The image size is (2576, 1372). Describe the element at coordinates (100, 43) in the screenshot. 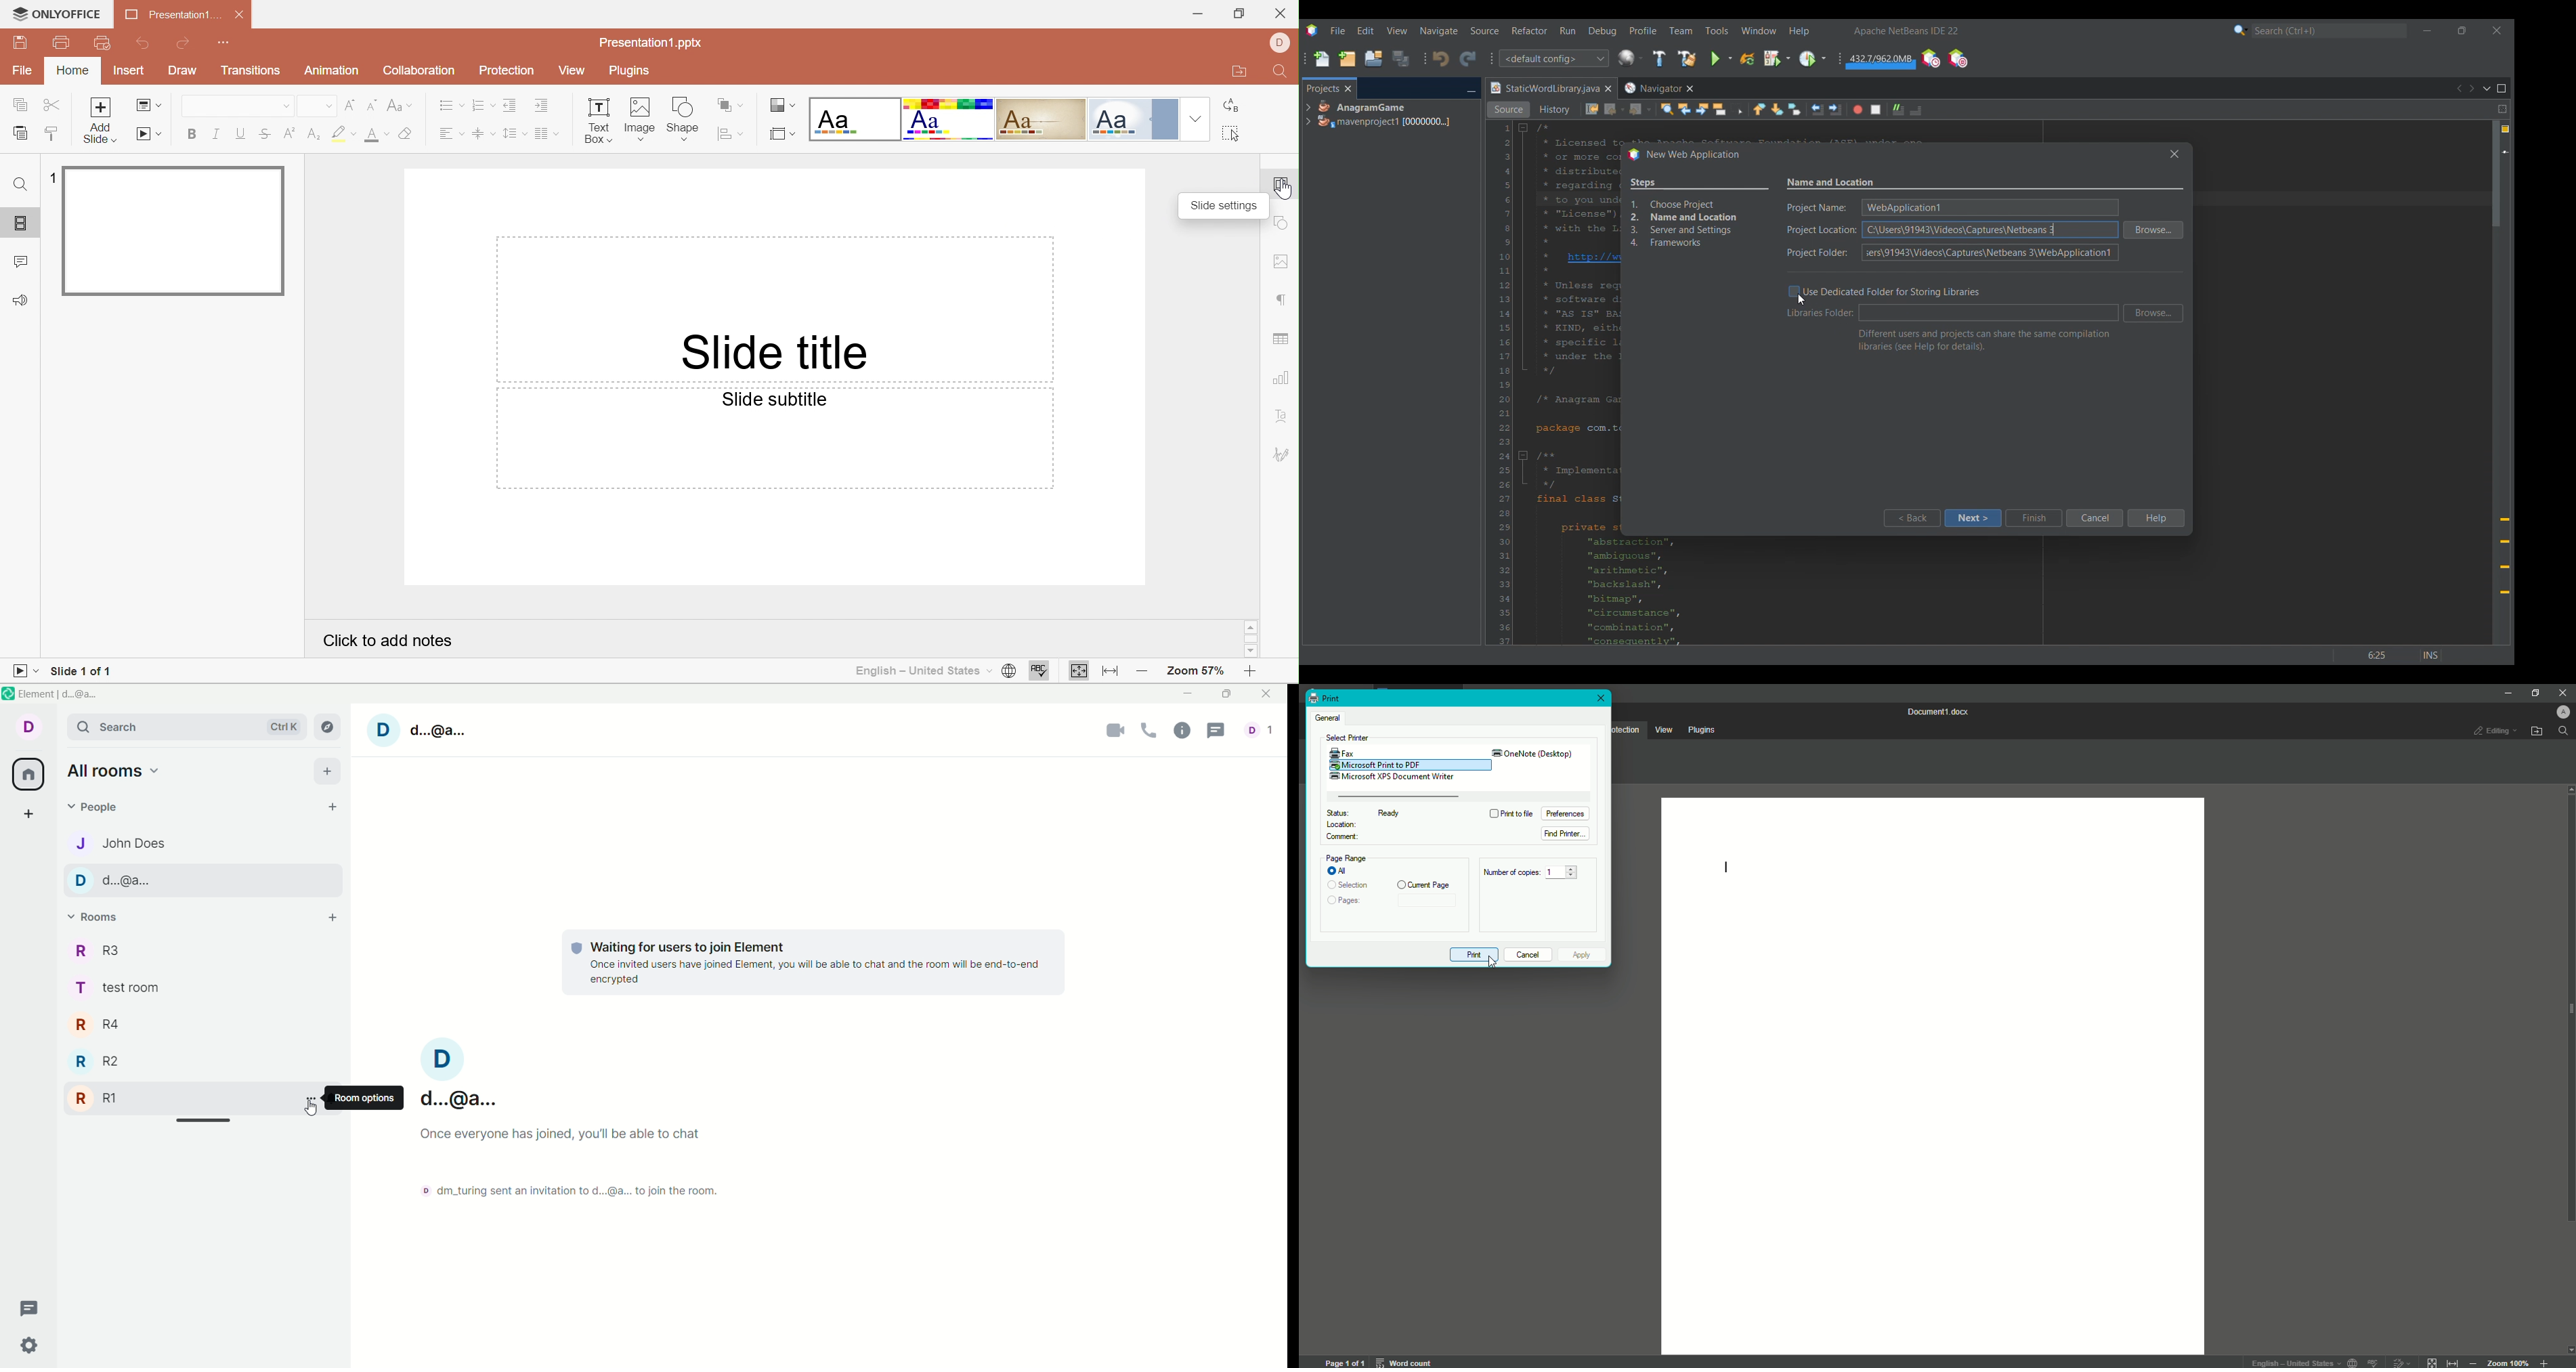

I see `Quick print` at that location.